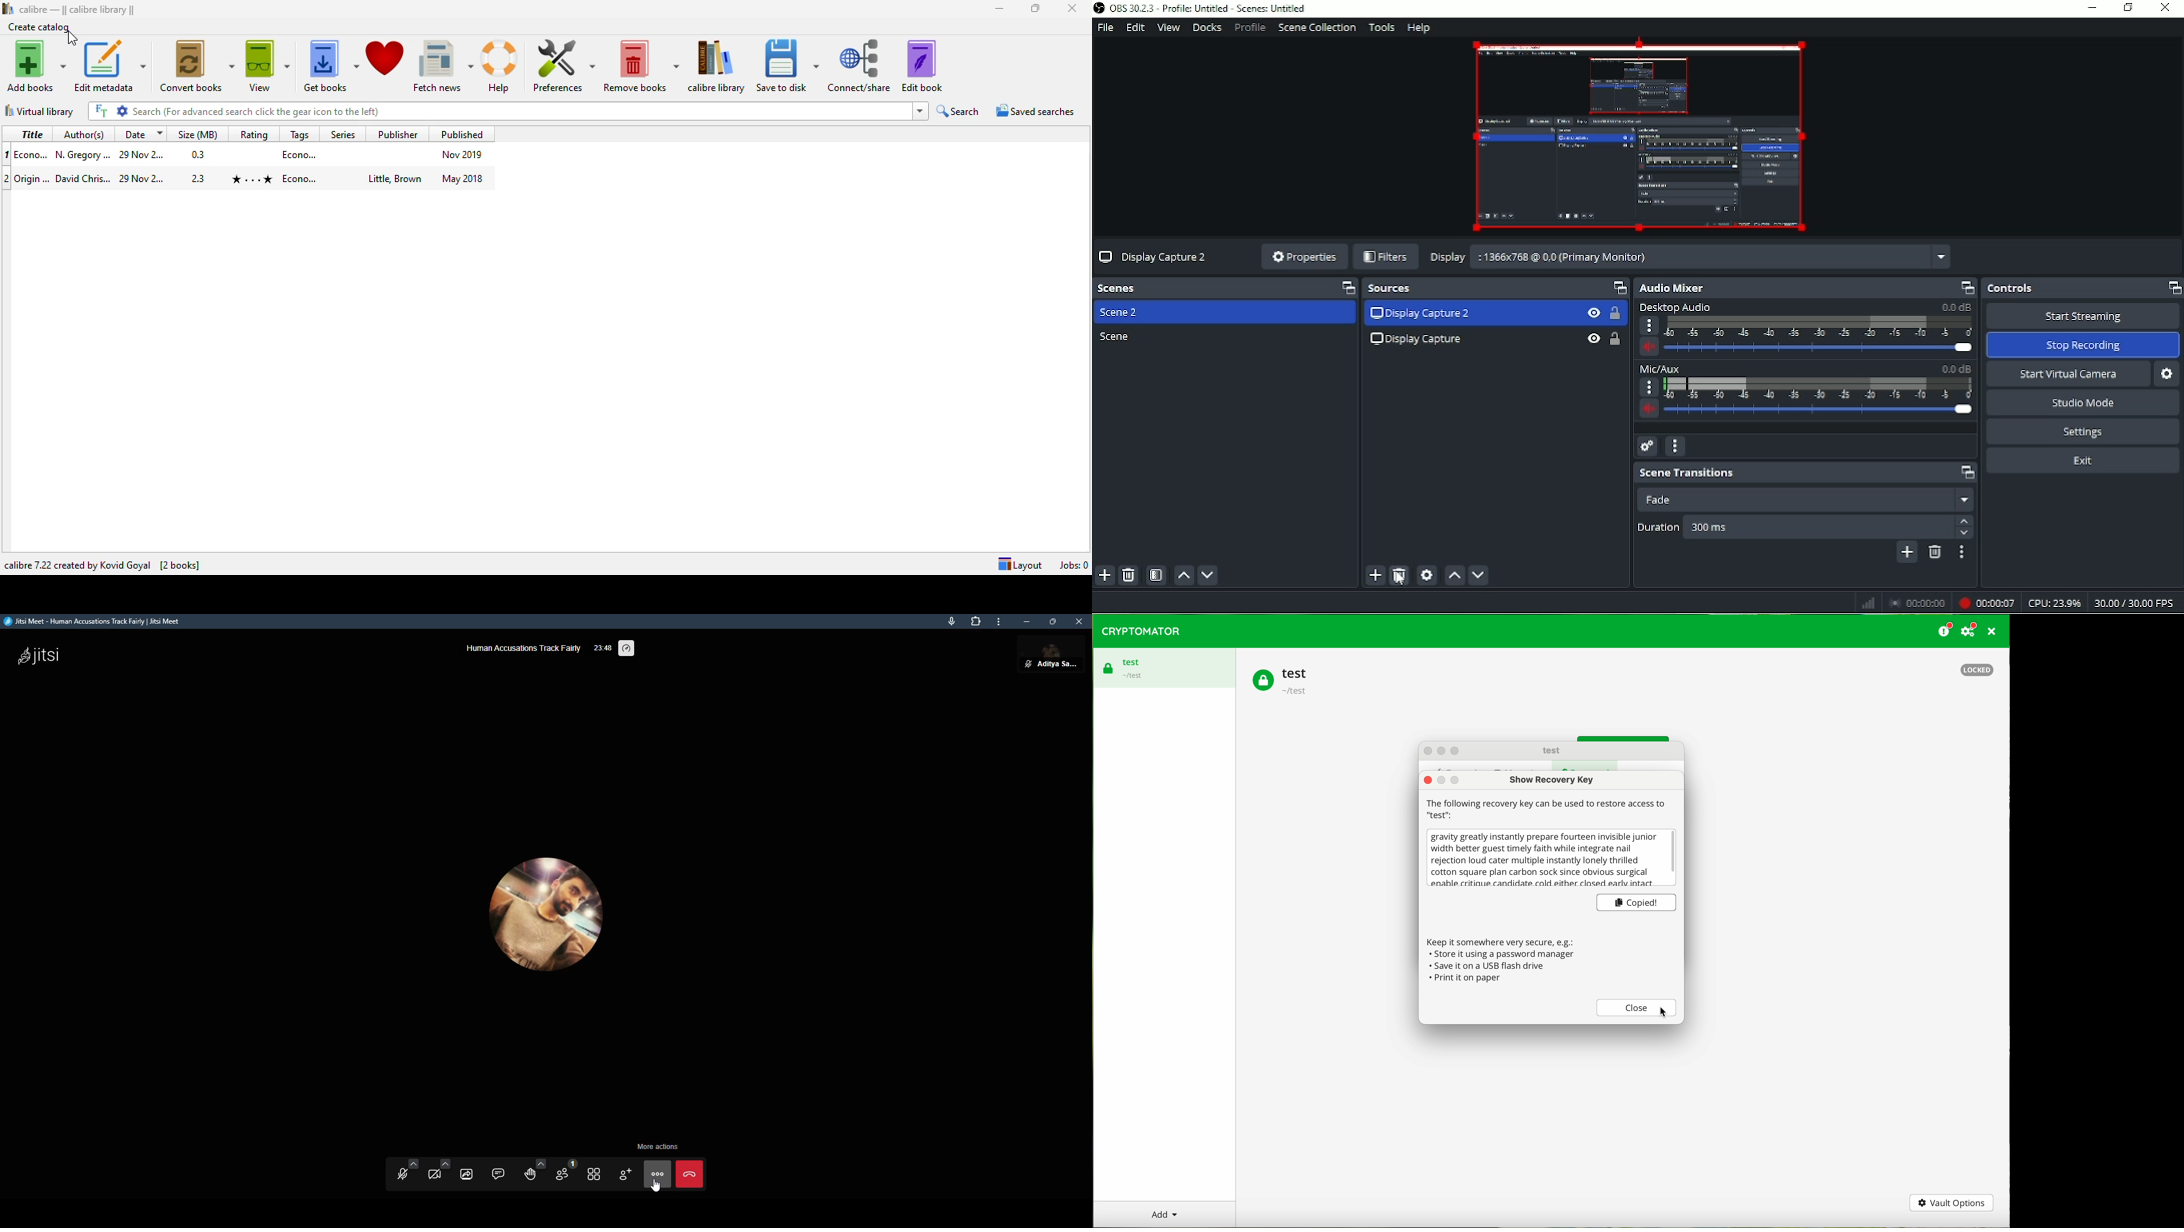 The image size is (2184, 1232). Describe the element at coordinates (437, 1173) in the screenshot. I see `start video` at that location.